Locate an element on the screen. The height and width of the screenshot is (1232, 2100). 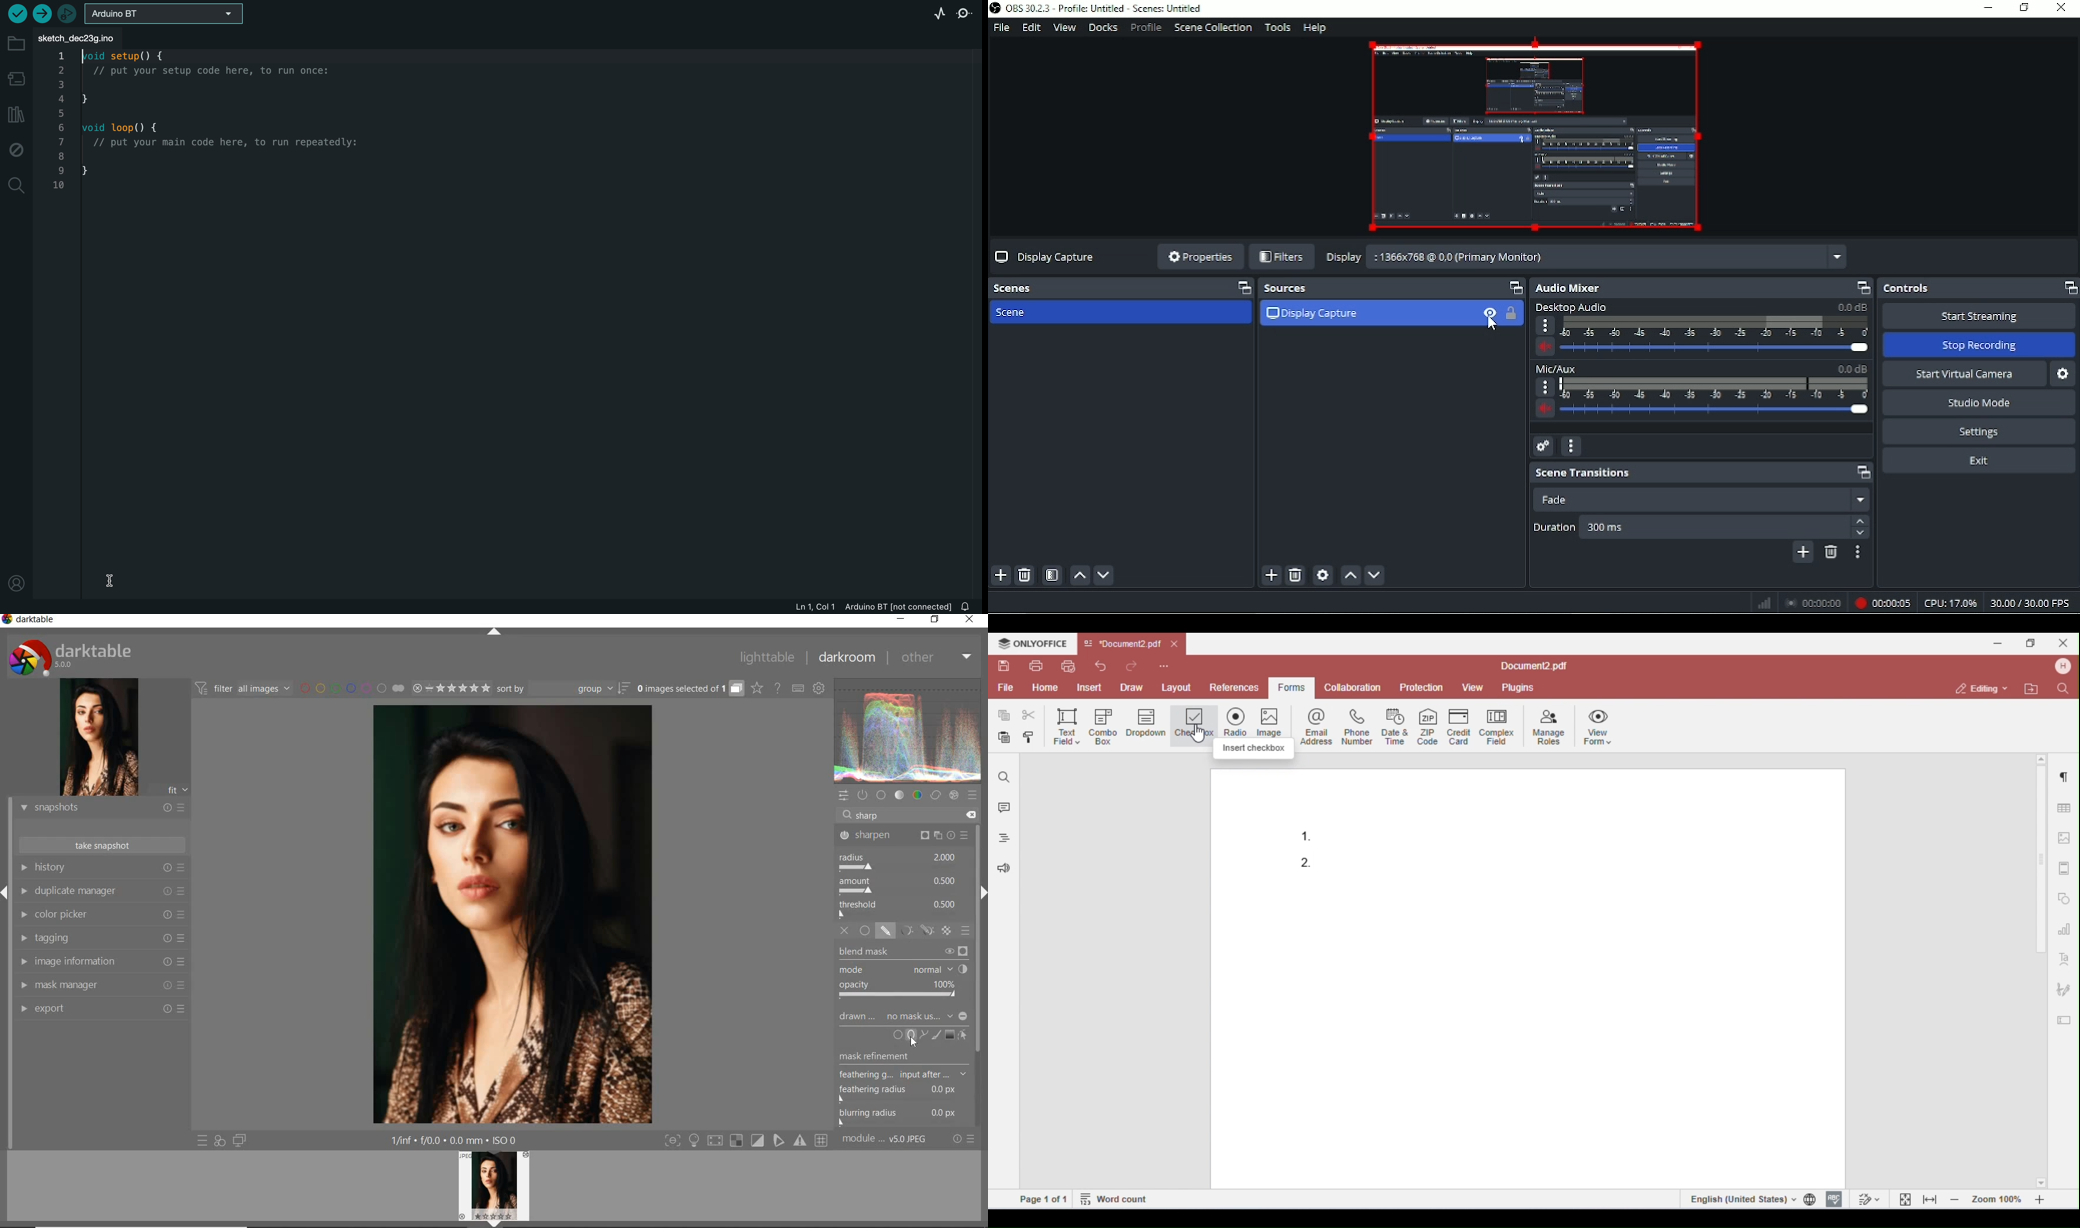
Restore down is located at coordinates (2023, 8).